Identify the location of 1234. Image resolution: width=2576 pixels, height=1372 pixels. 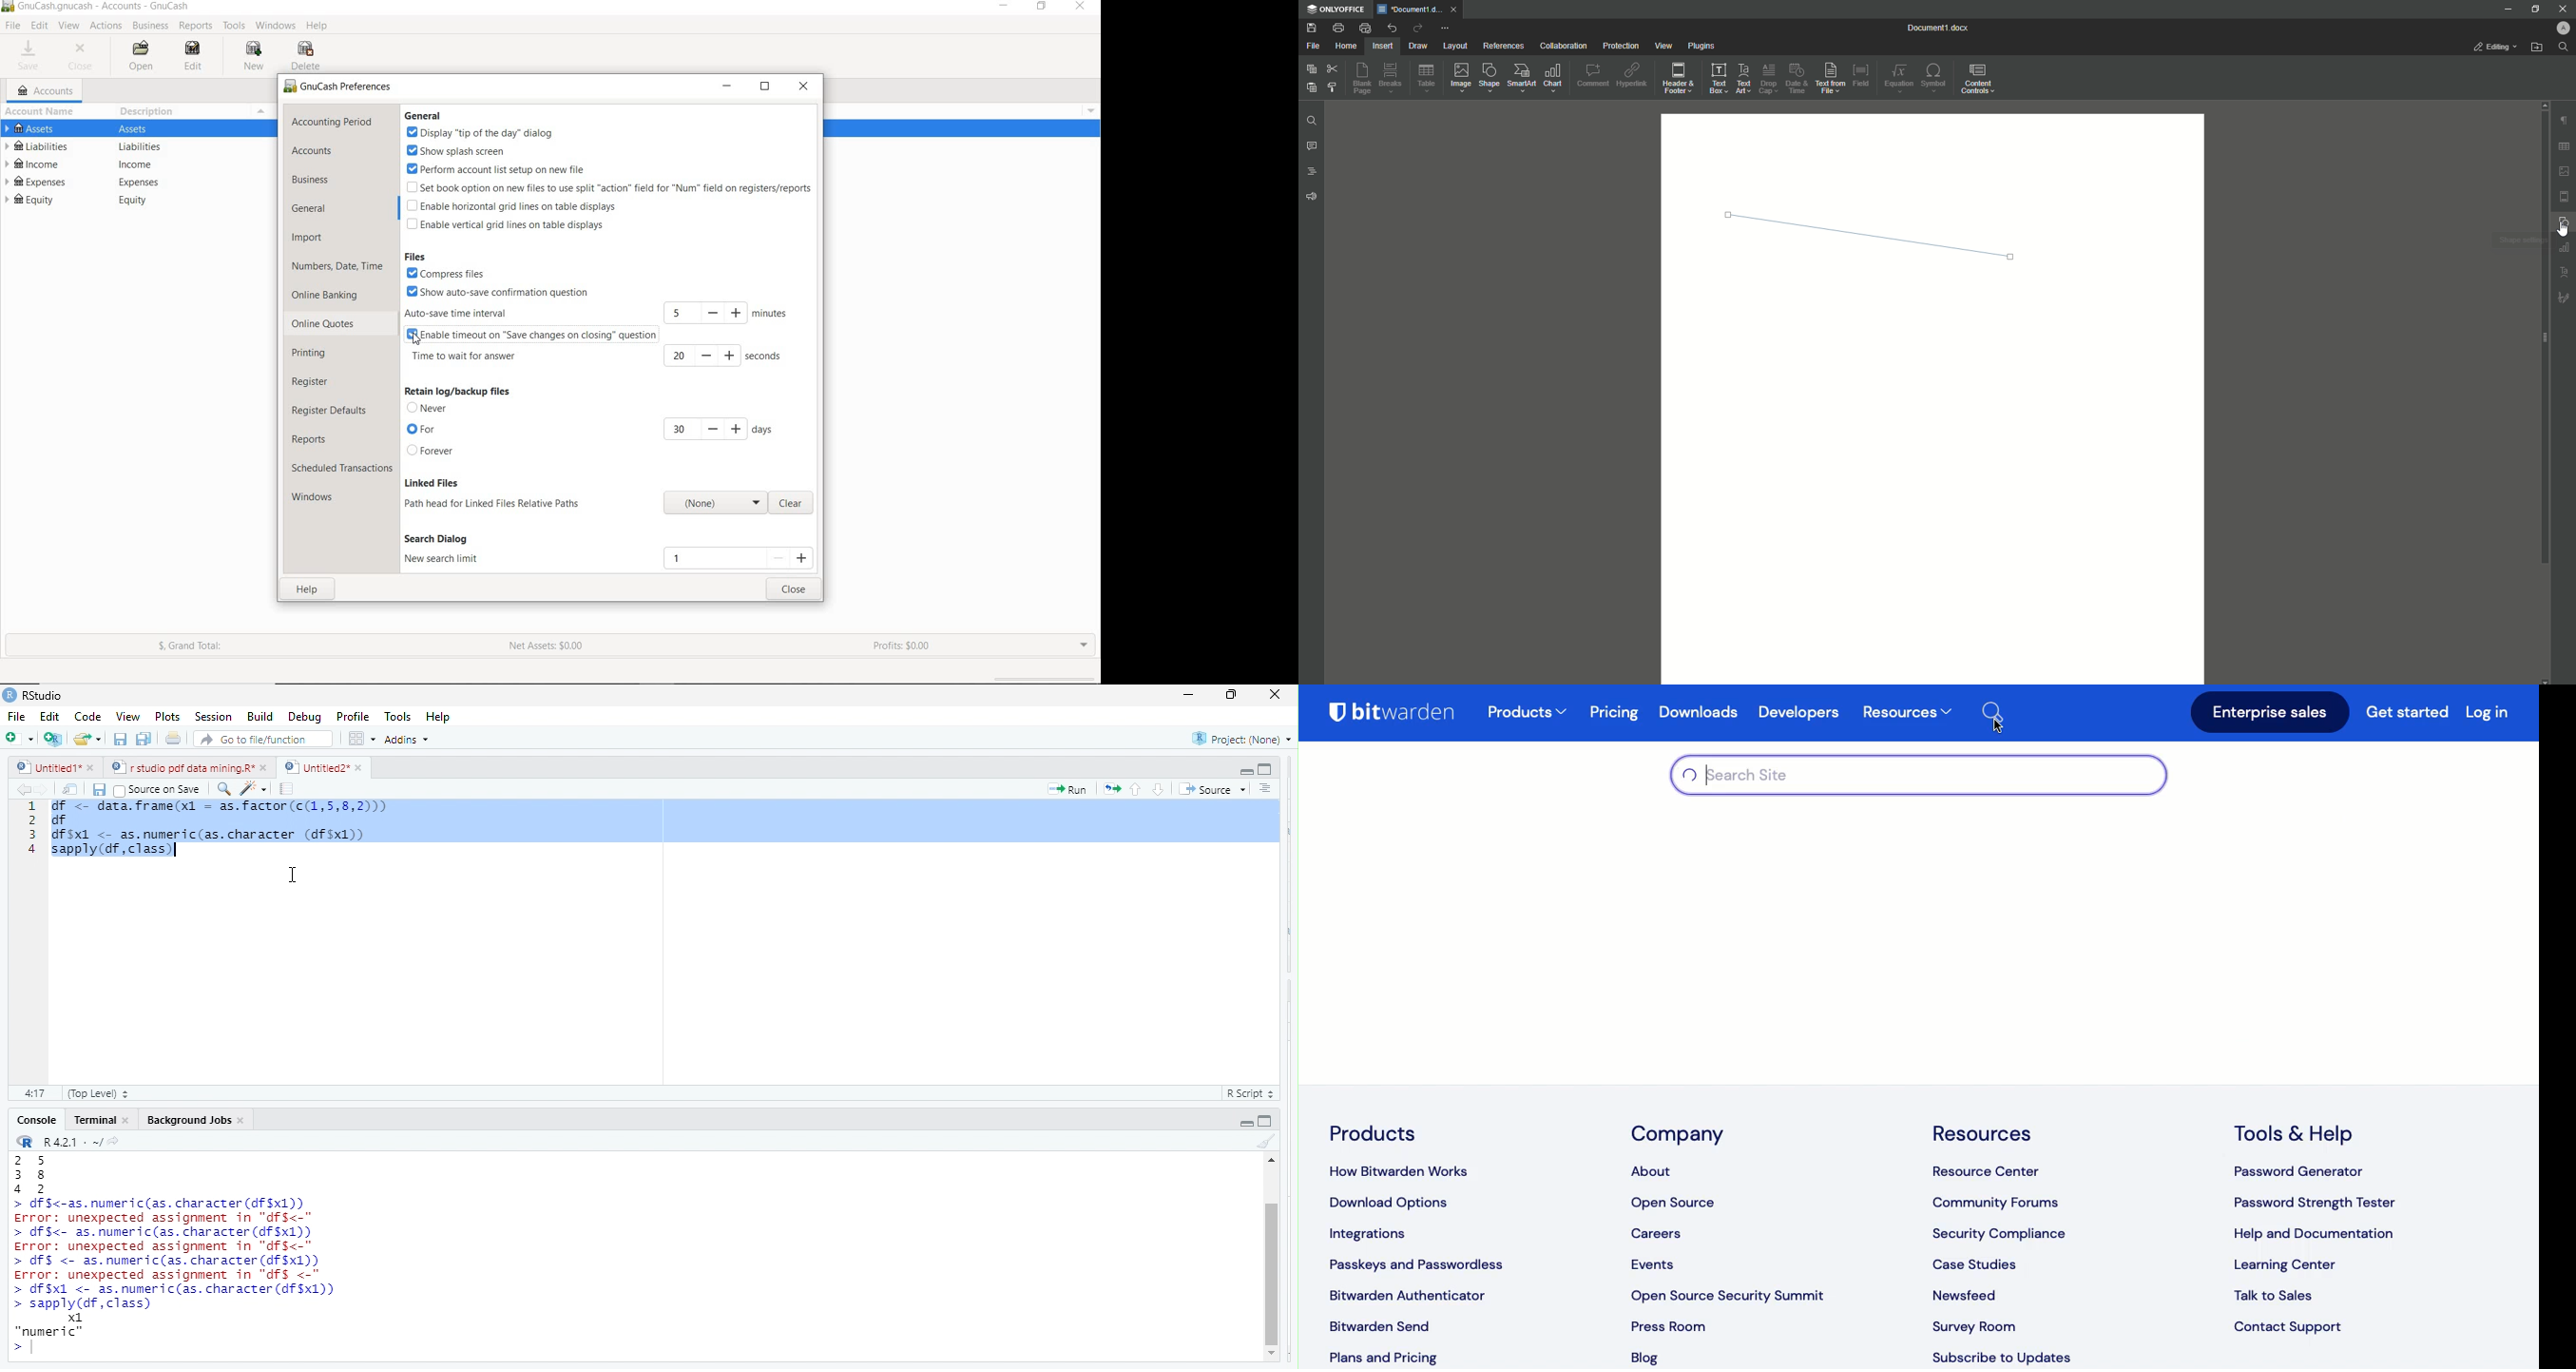
(25, 832).